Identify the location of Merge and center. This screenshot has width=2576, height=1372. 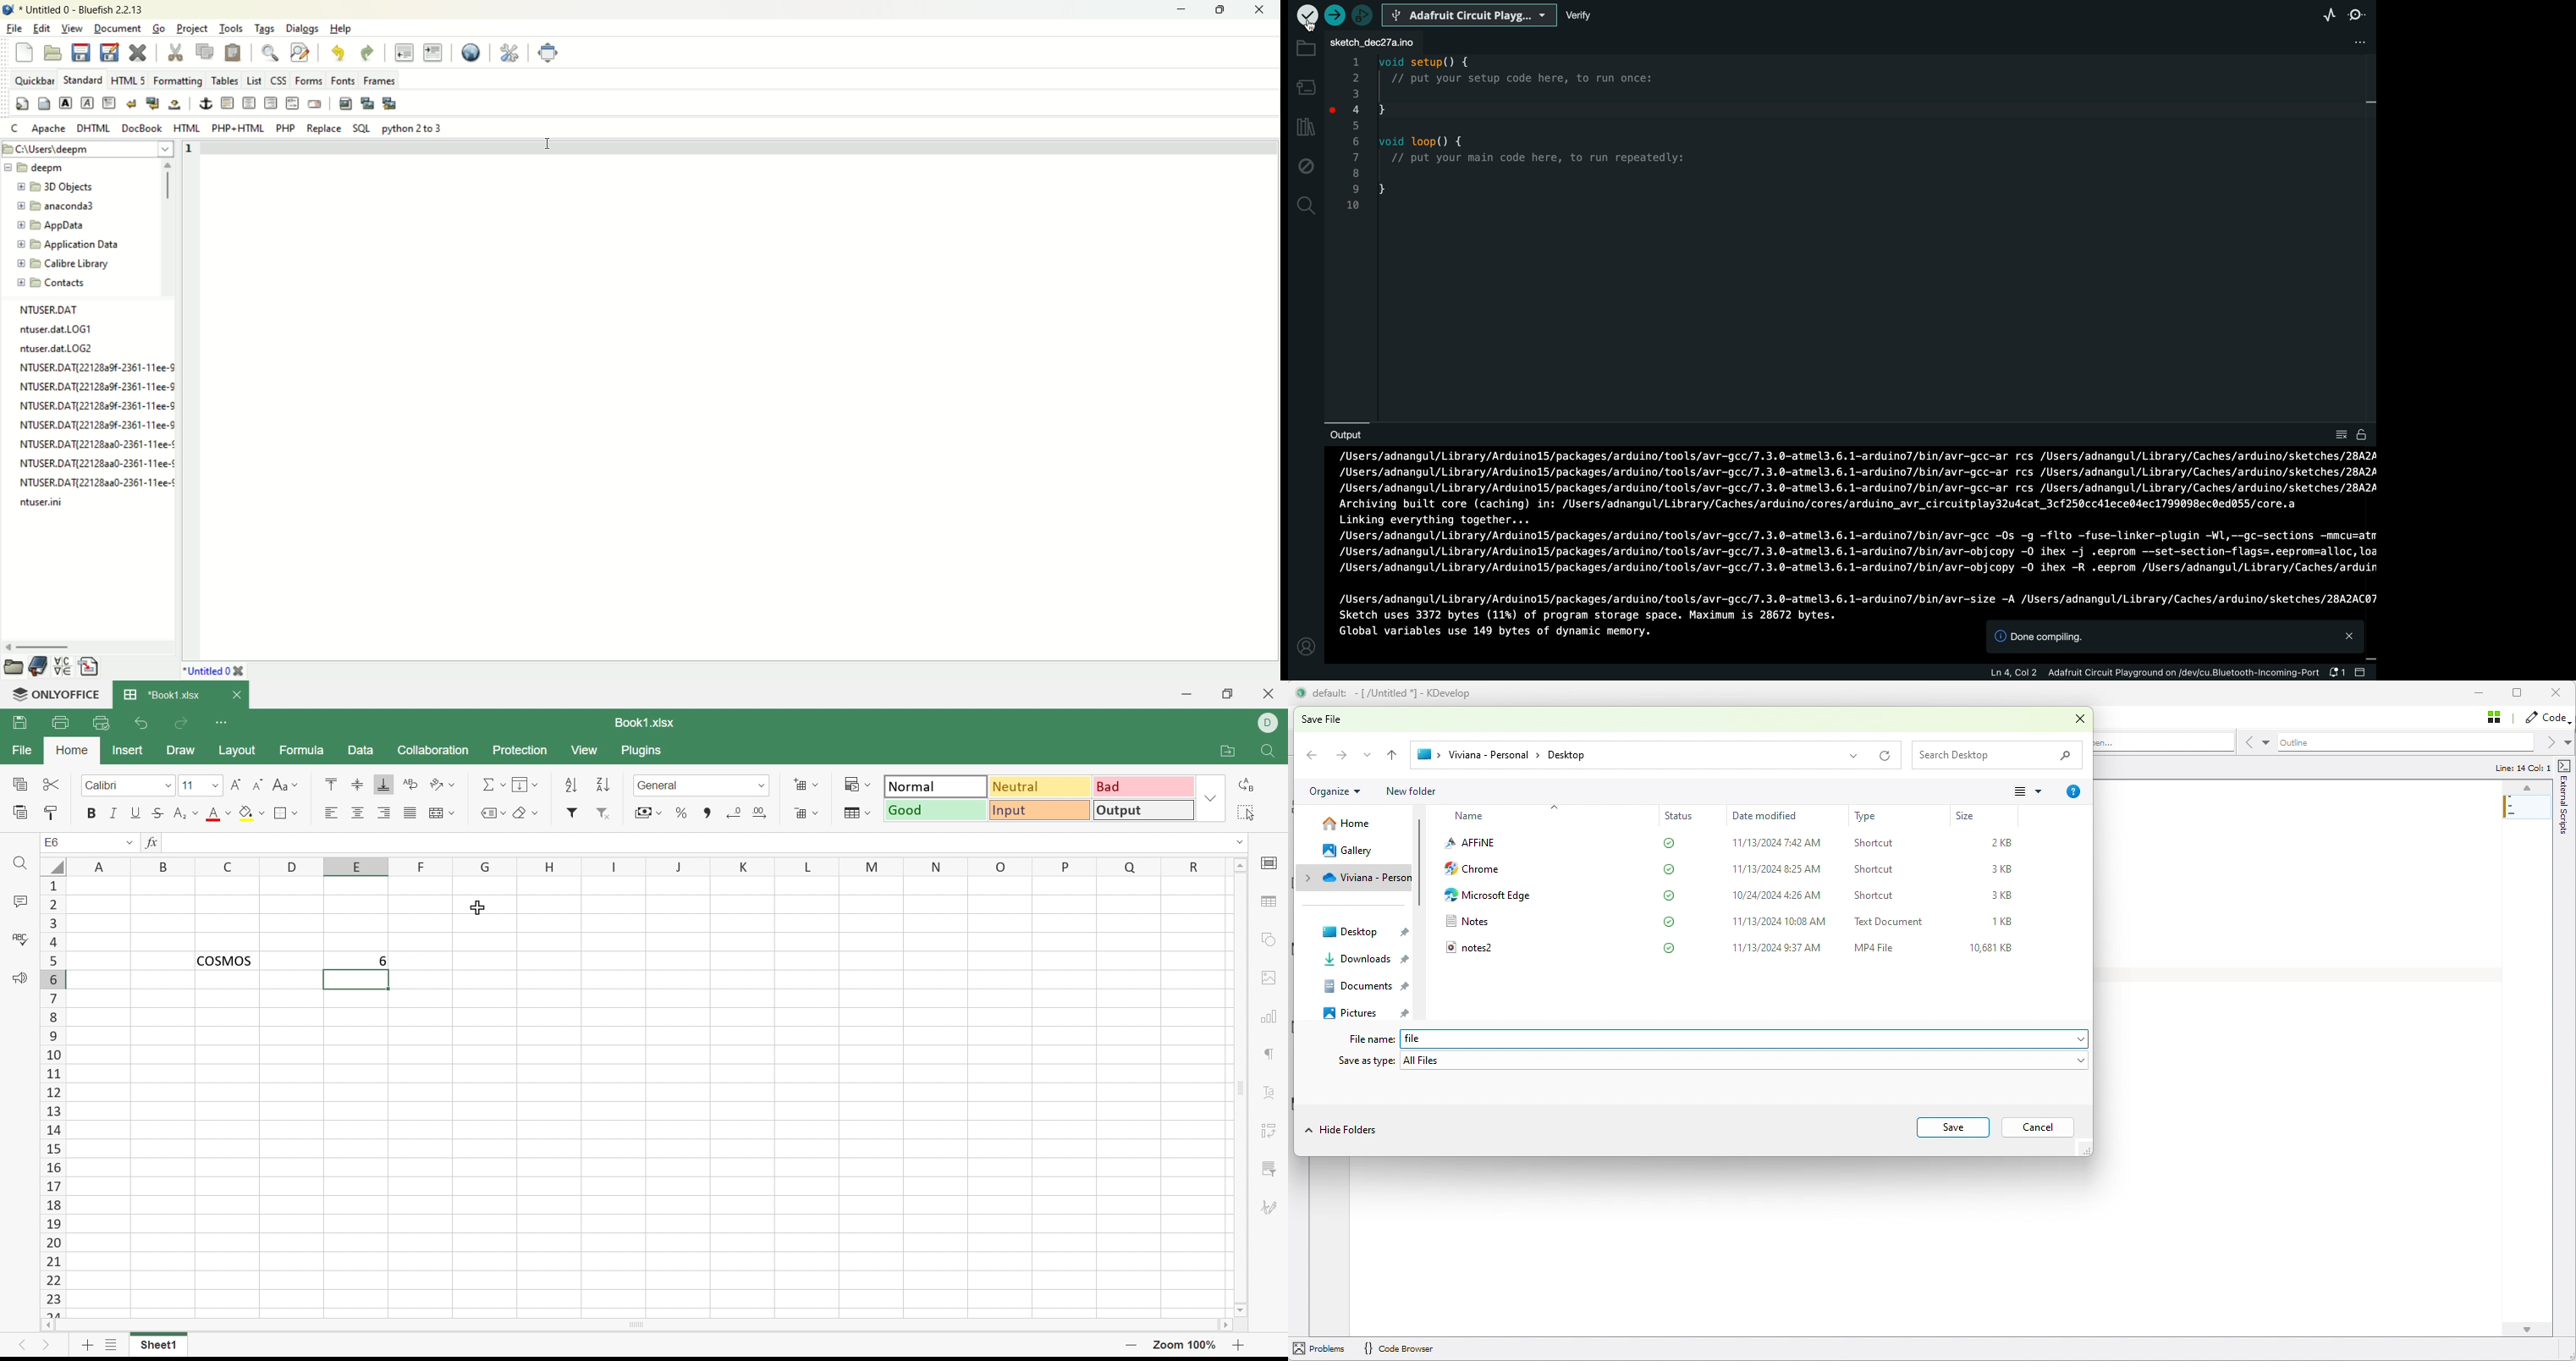
(441, 812).